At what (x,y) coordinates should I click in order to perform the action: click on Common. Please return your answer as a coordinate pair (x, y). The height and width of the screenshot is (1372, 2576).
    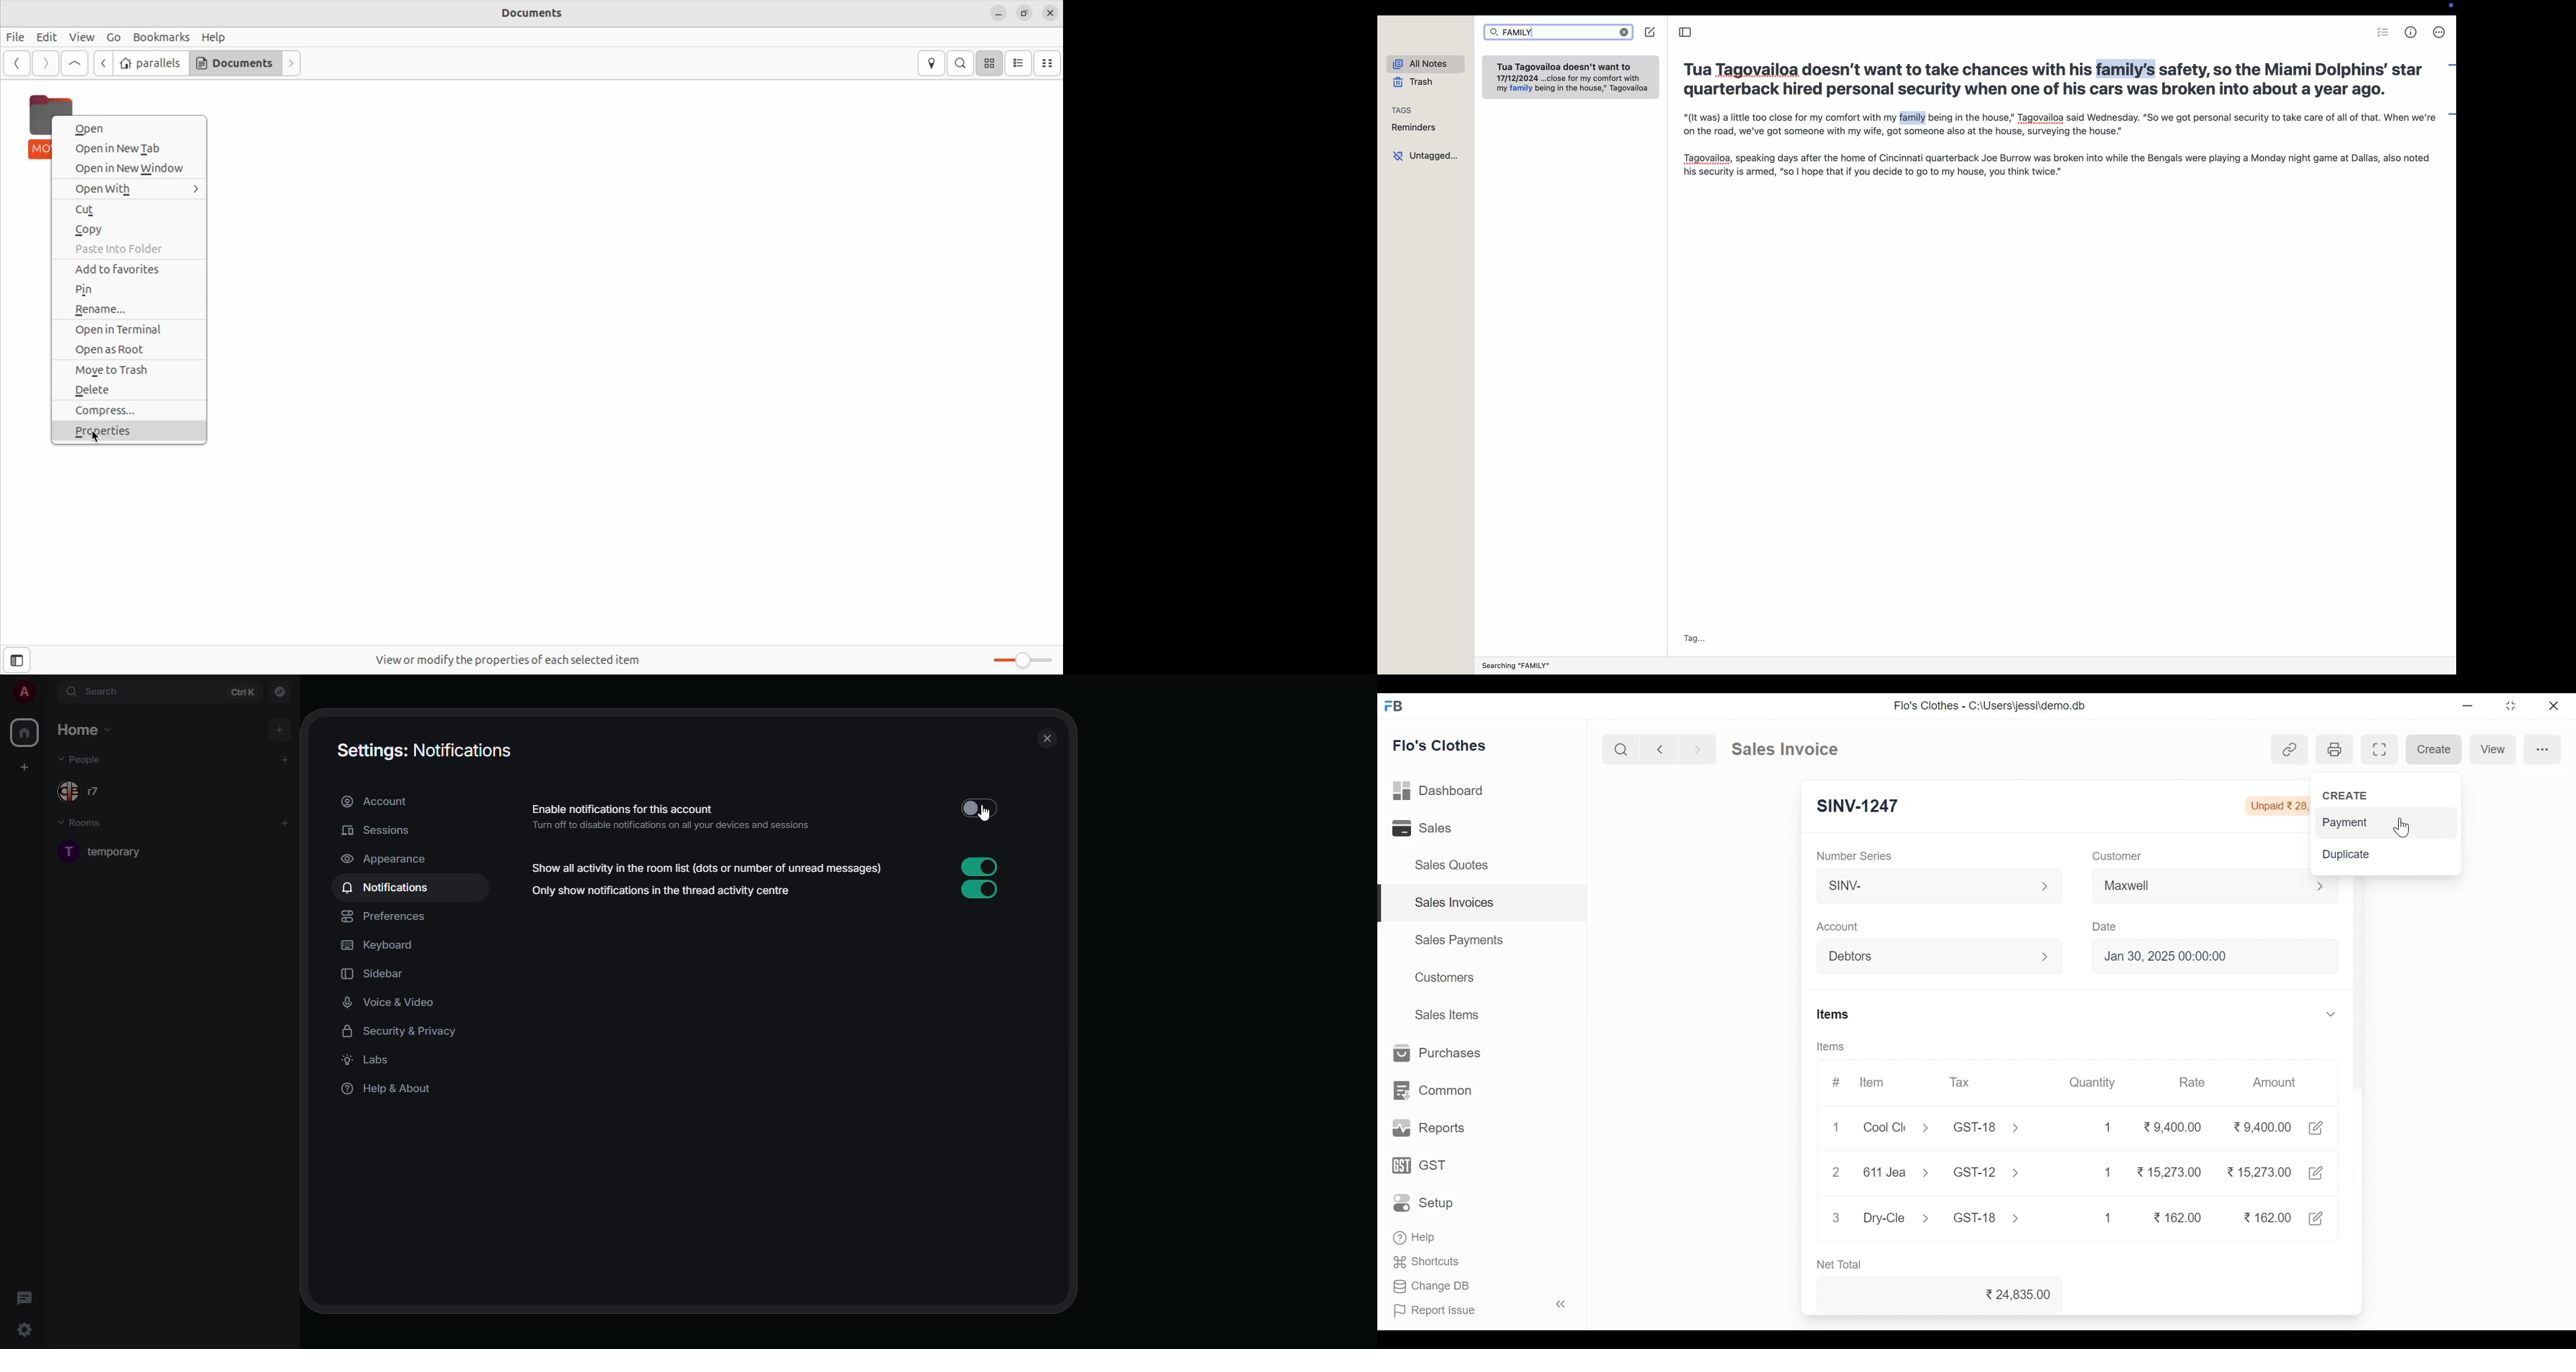
    Looking at the image, I should click on (1430, 1091).